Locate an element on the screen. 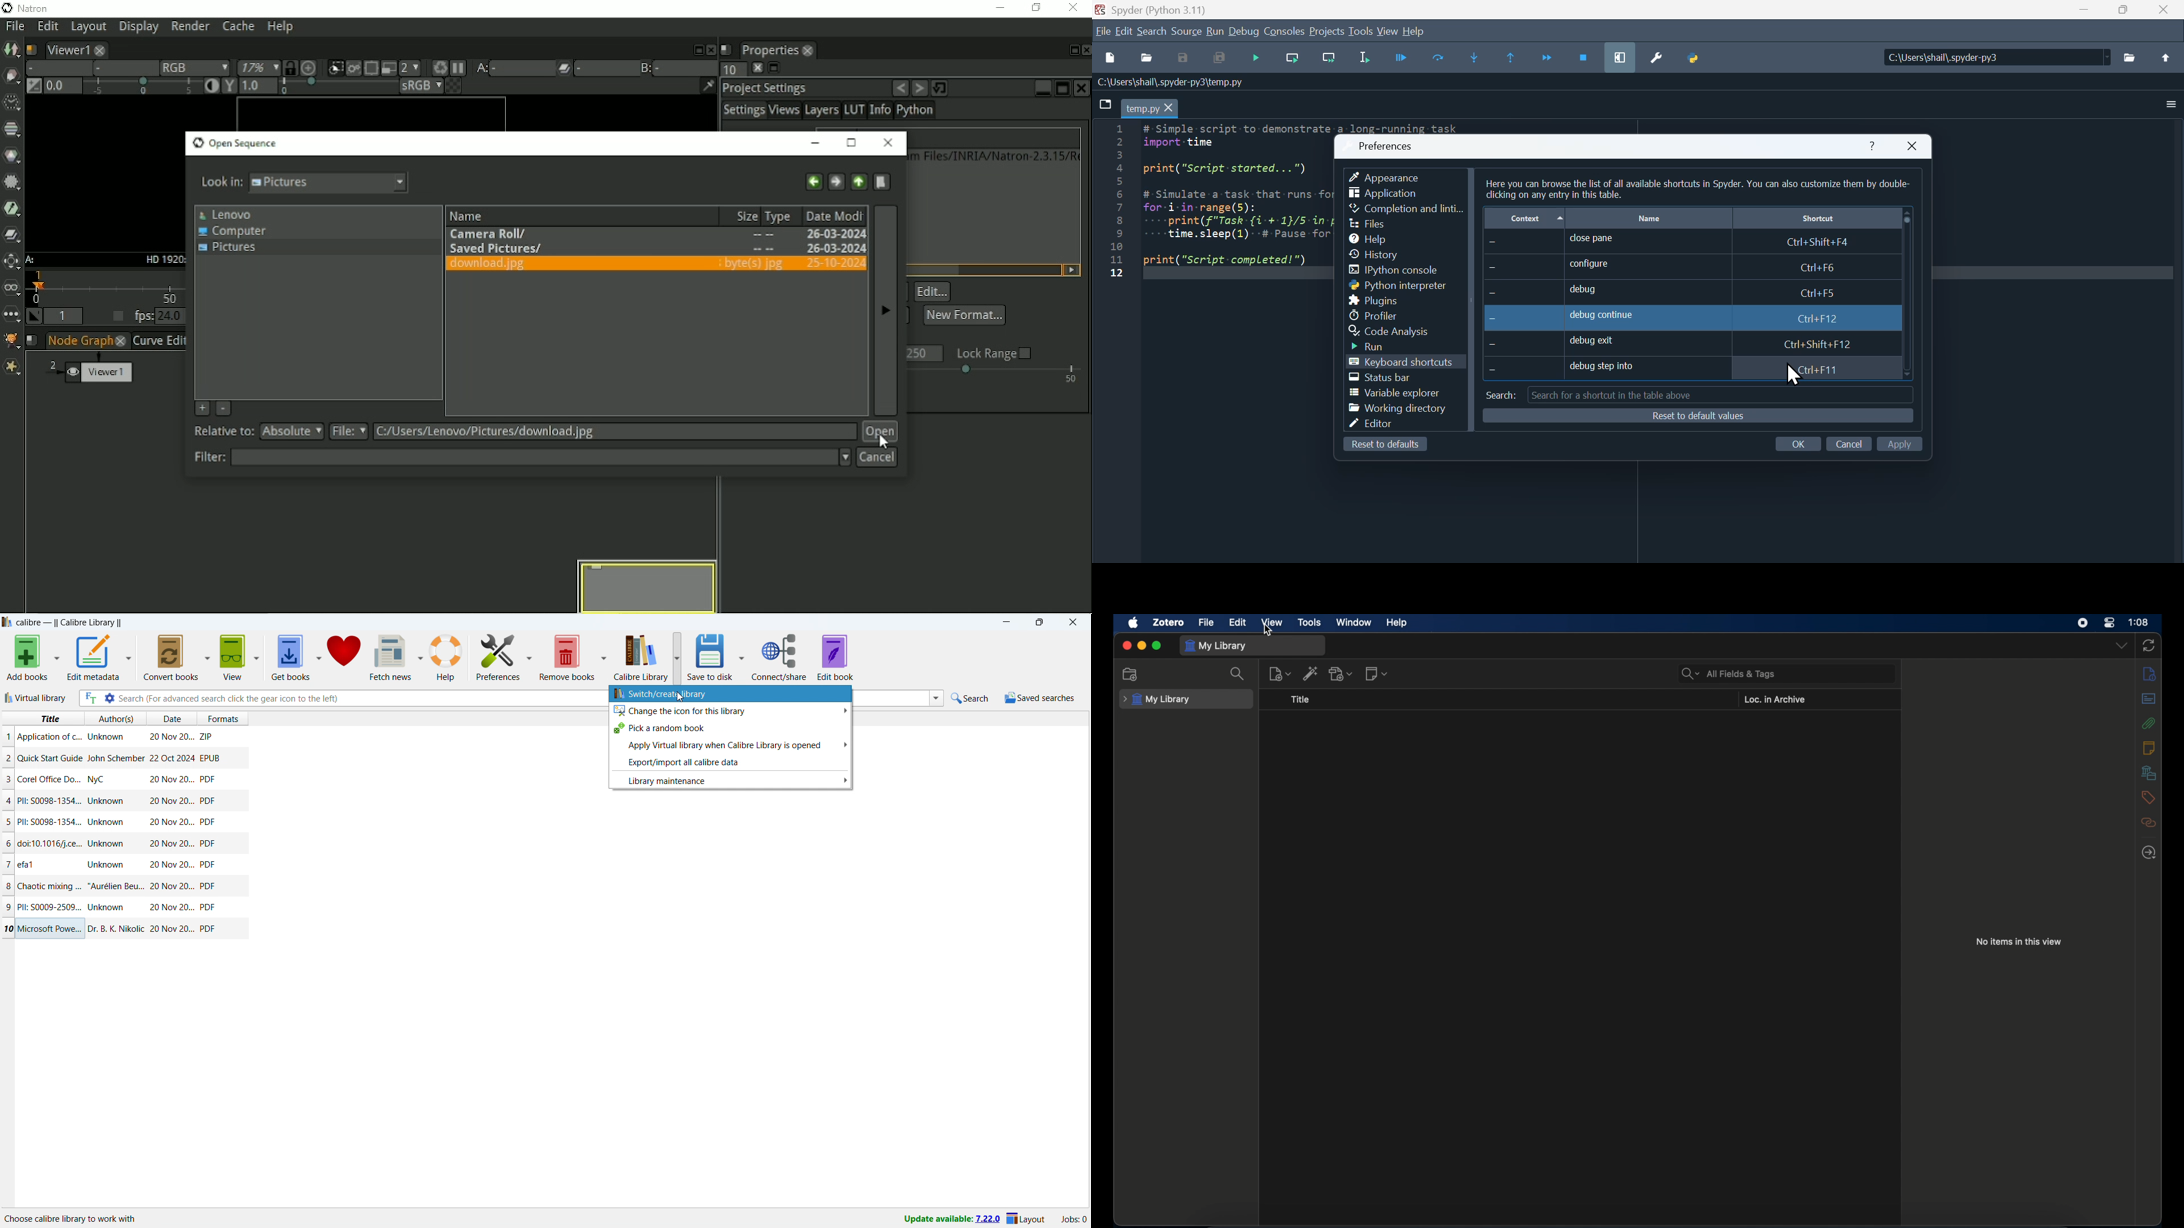 The width and height of the screenshot is (2184, 1232). add books options is located at coordinates (57, 657).